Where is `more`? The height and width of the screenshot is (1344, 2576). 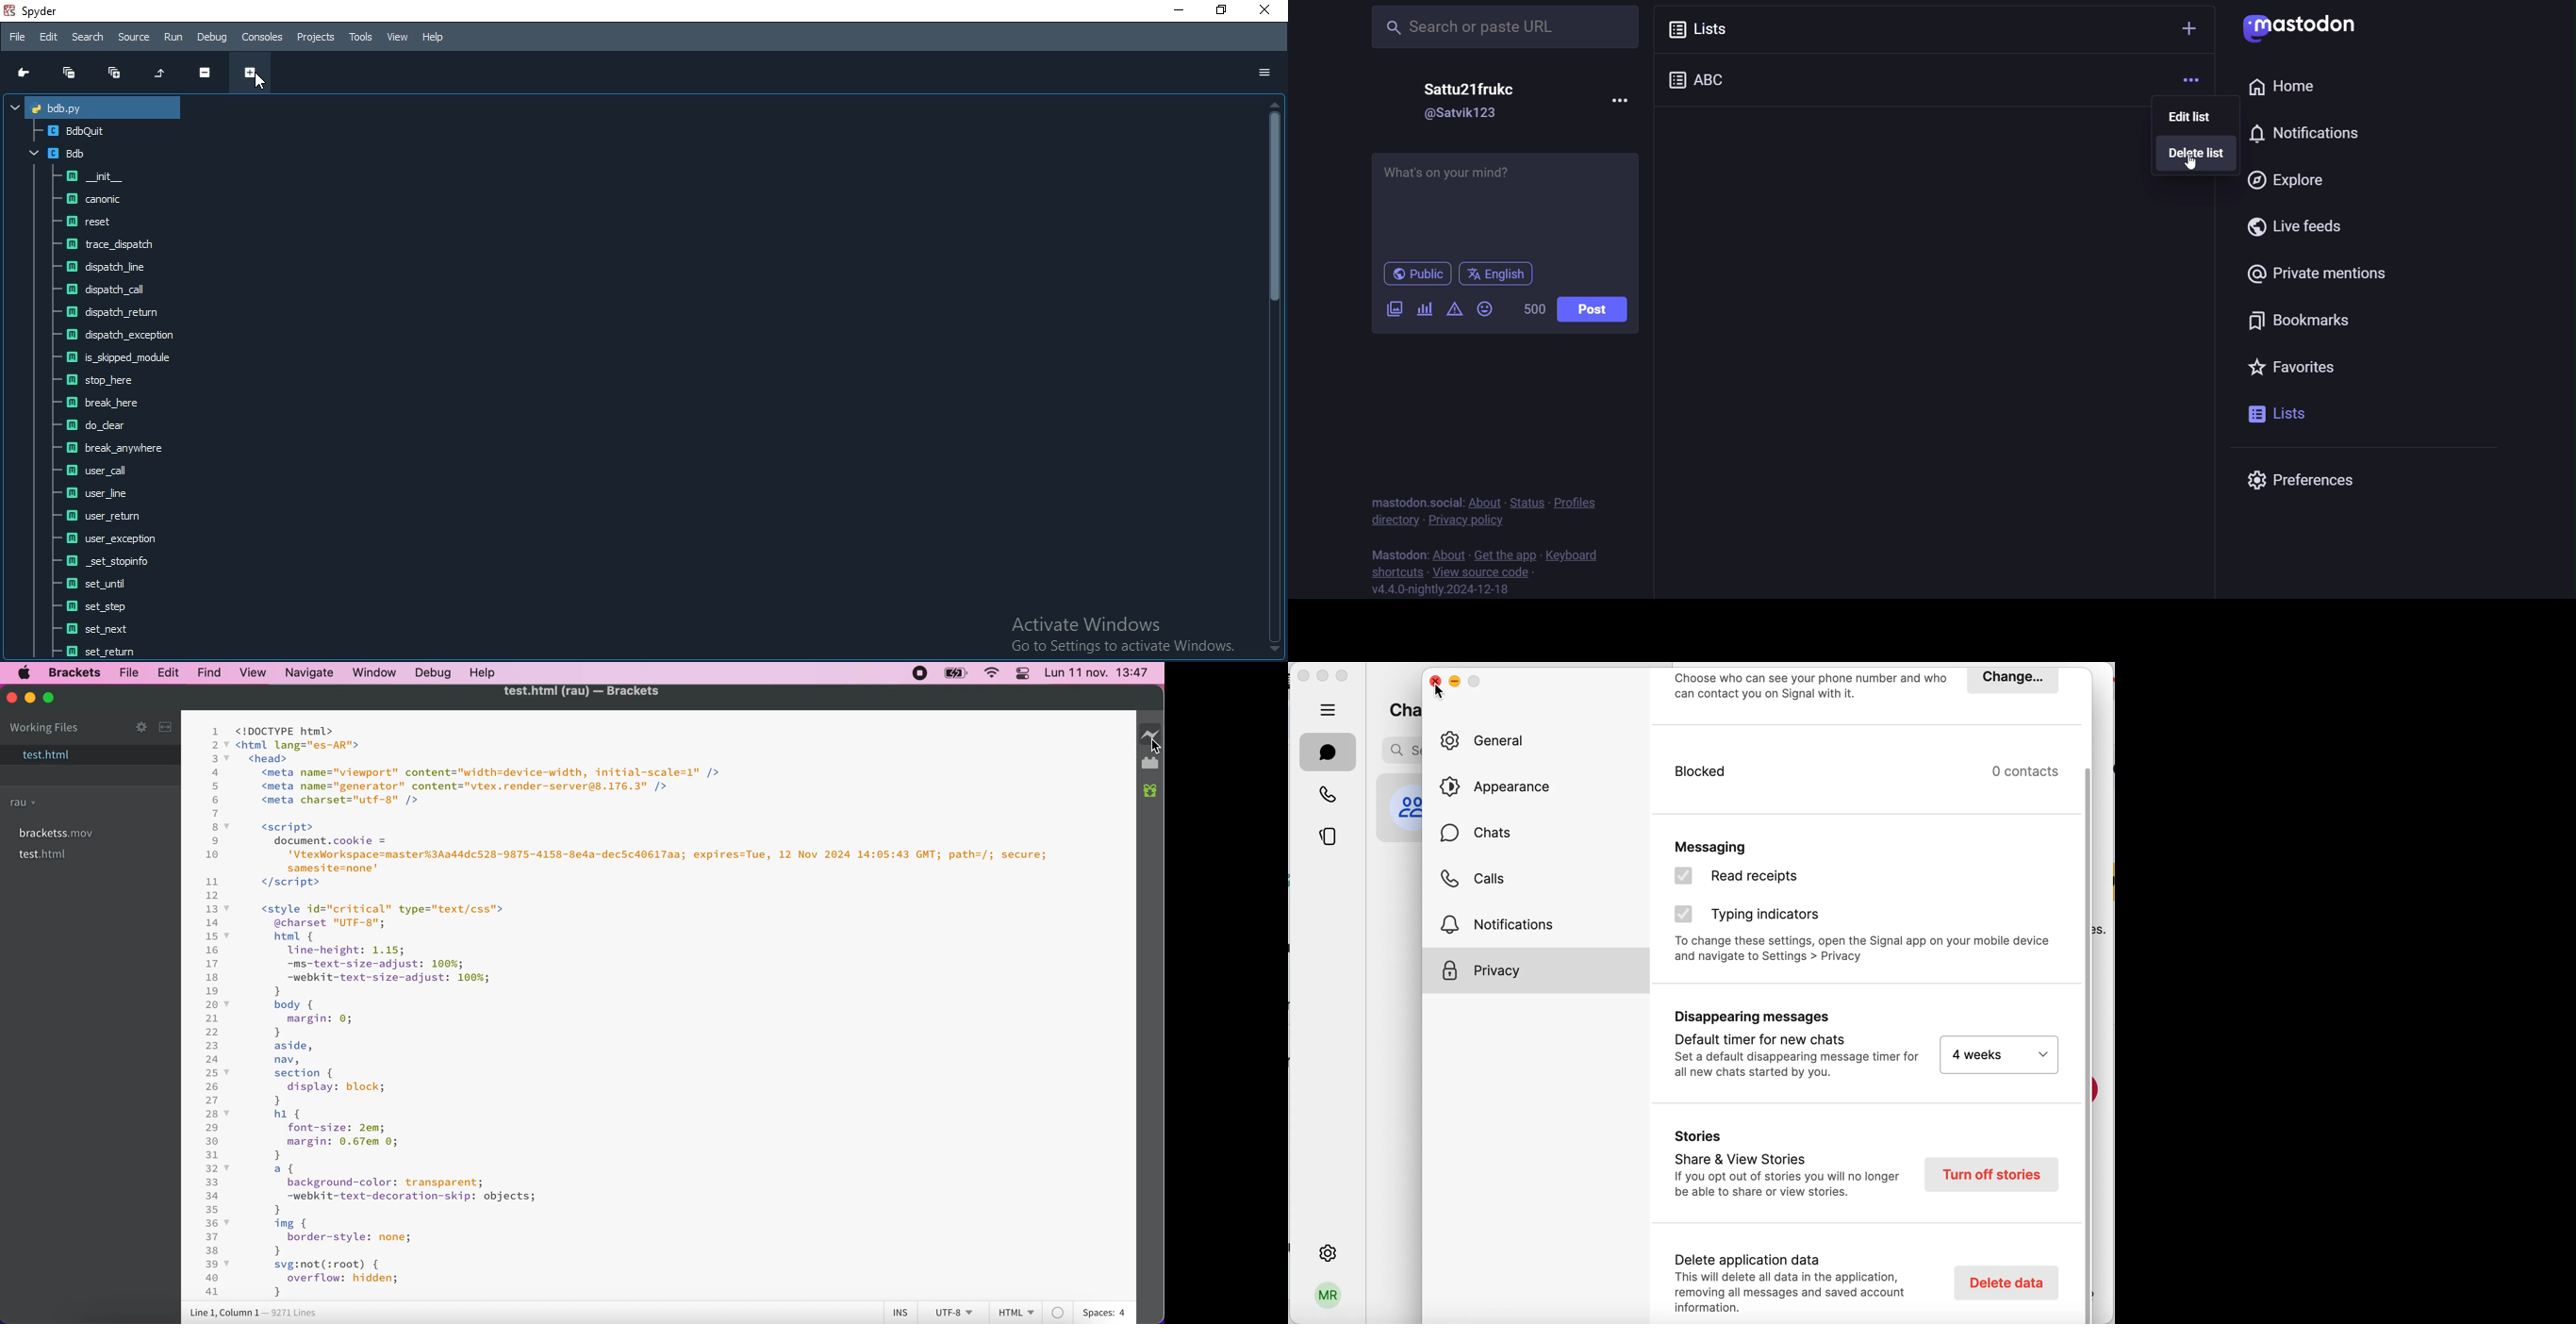 more is located at coordinates (1625, 99).